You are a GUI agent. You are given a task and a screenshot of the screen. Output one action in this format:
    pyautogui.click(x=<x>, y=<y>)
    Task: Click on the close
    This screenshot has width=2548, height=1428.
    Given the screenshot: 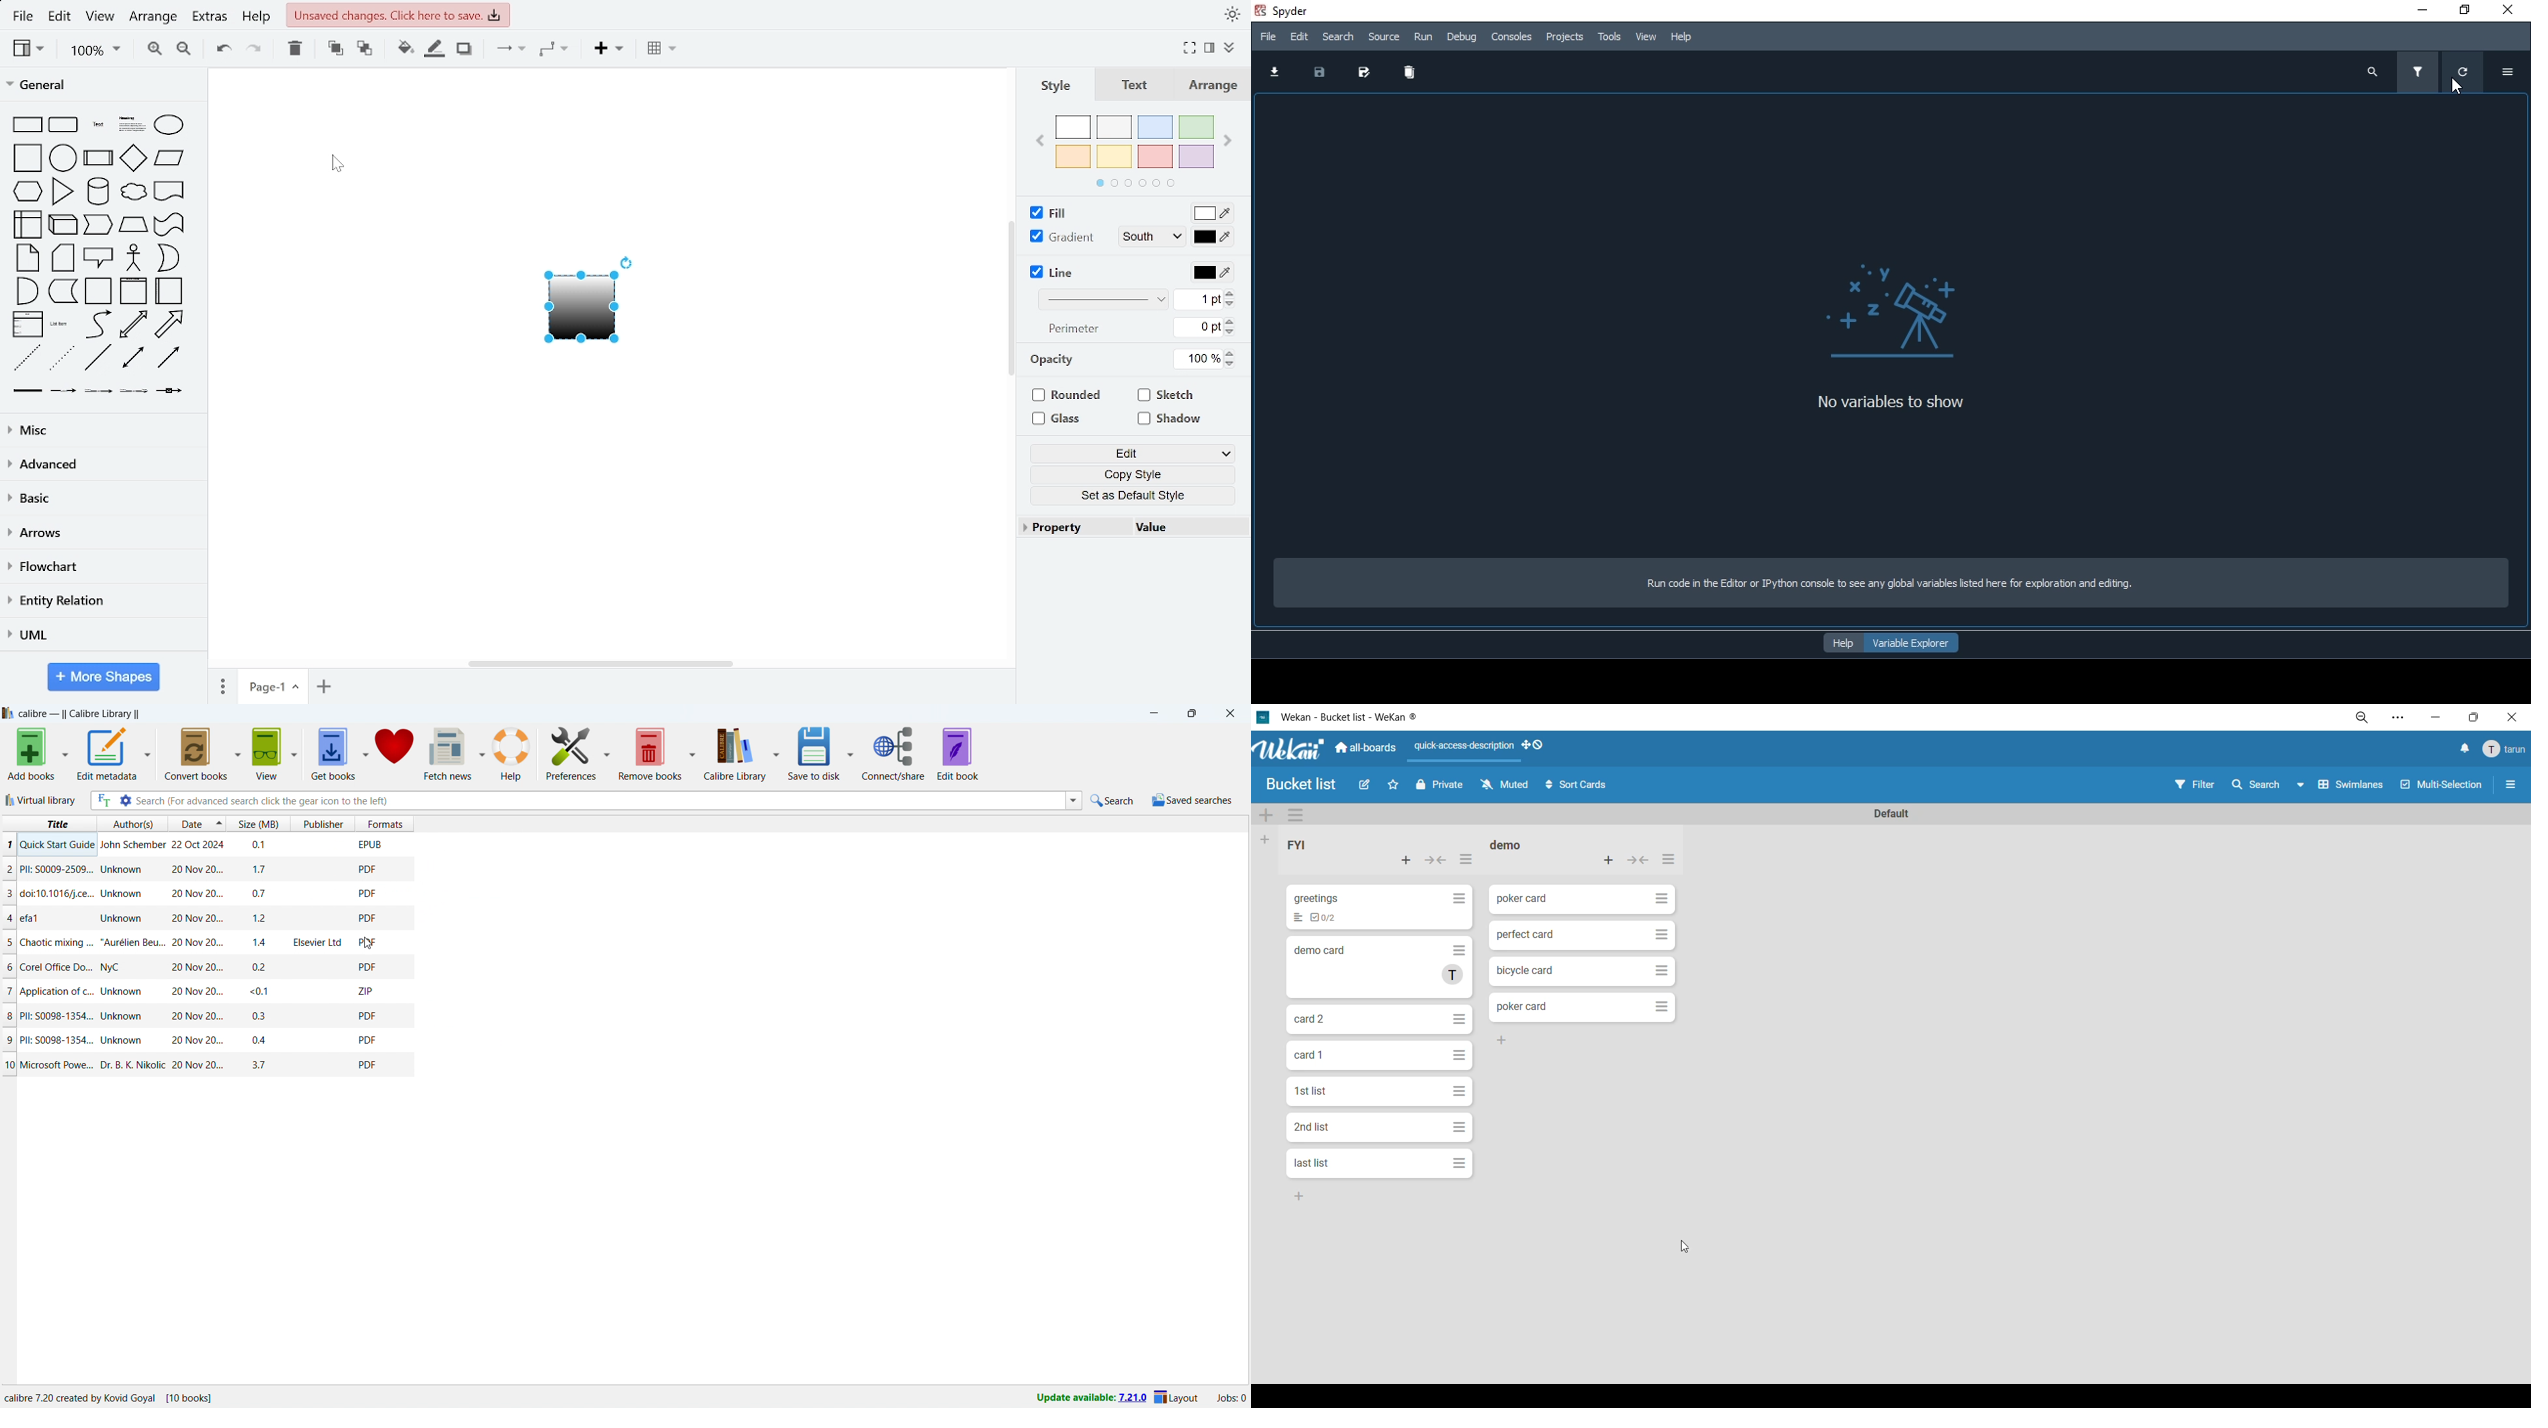 What is the action you would take?
    pyautogui.click(x=2509, y=11)
    